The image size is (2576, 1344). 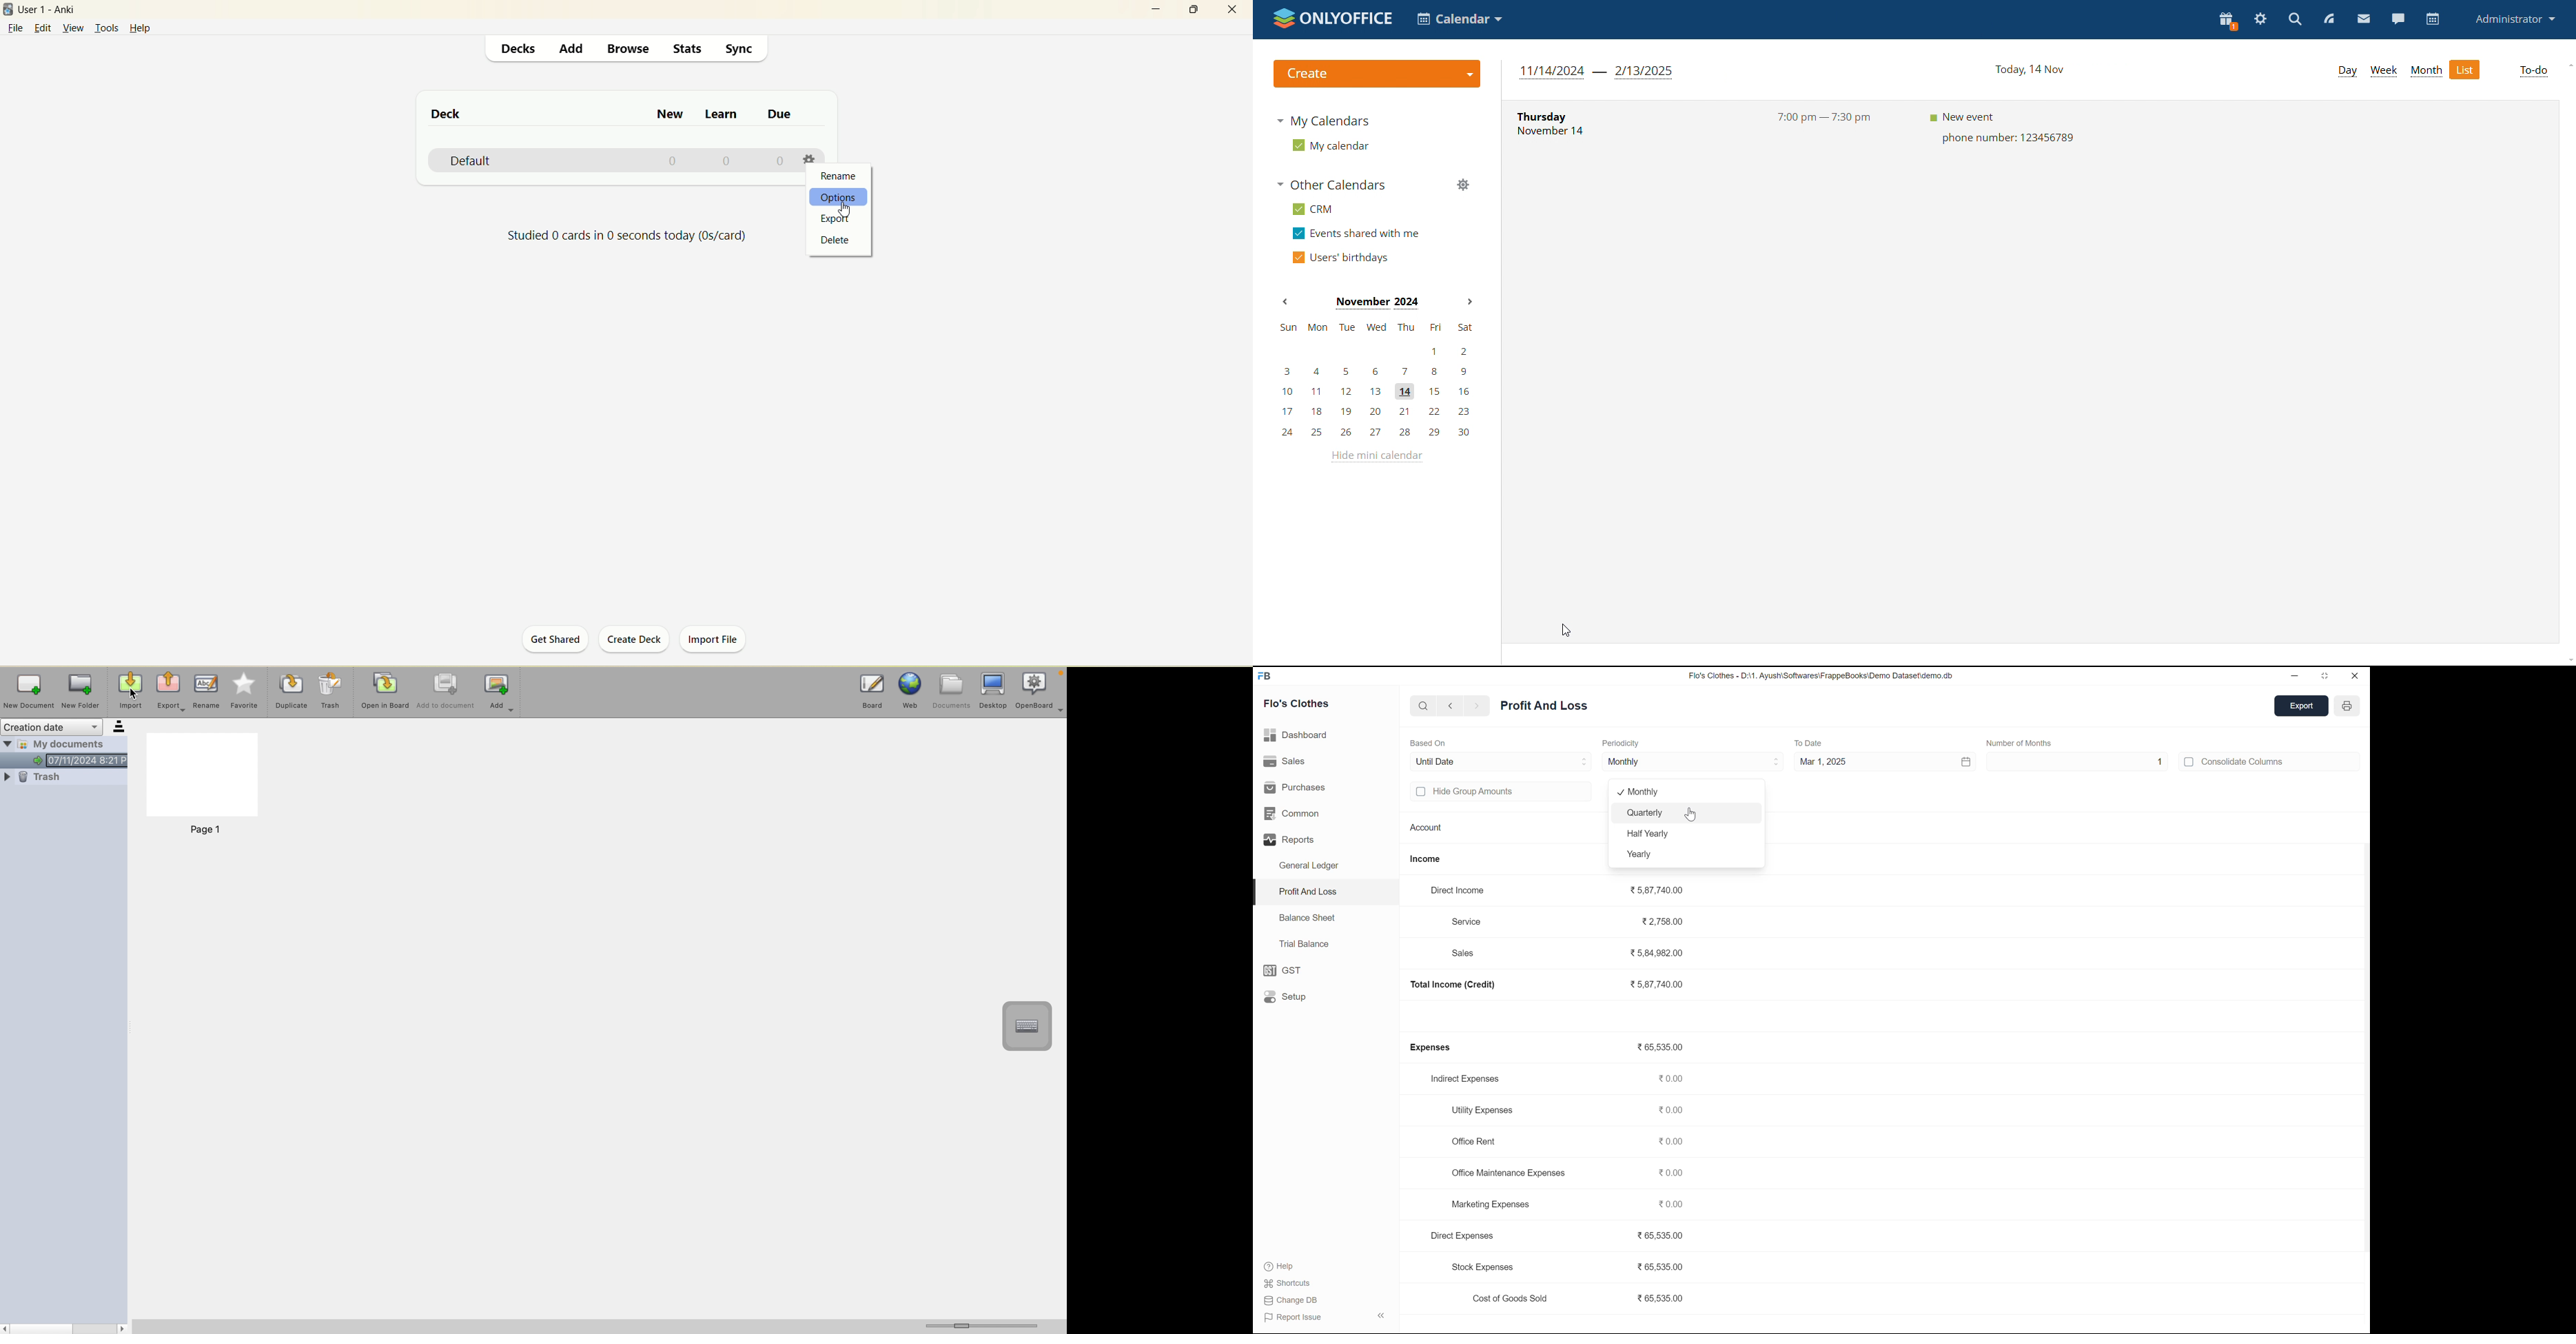 What do you see at coordinates (1664, 890) in the screenshot?
I see `₹5,87,740.00` at bounding box center [1664, 890].